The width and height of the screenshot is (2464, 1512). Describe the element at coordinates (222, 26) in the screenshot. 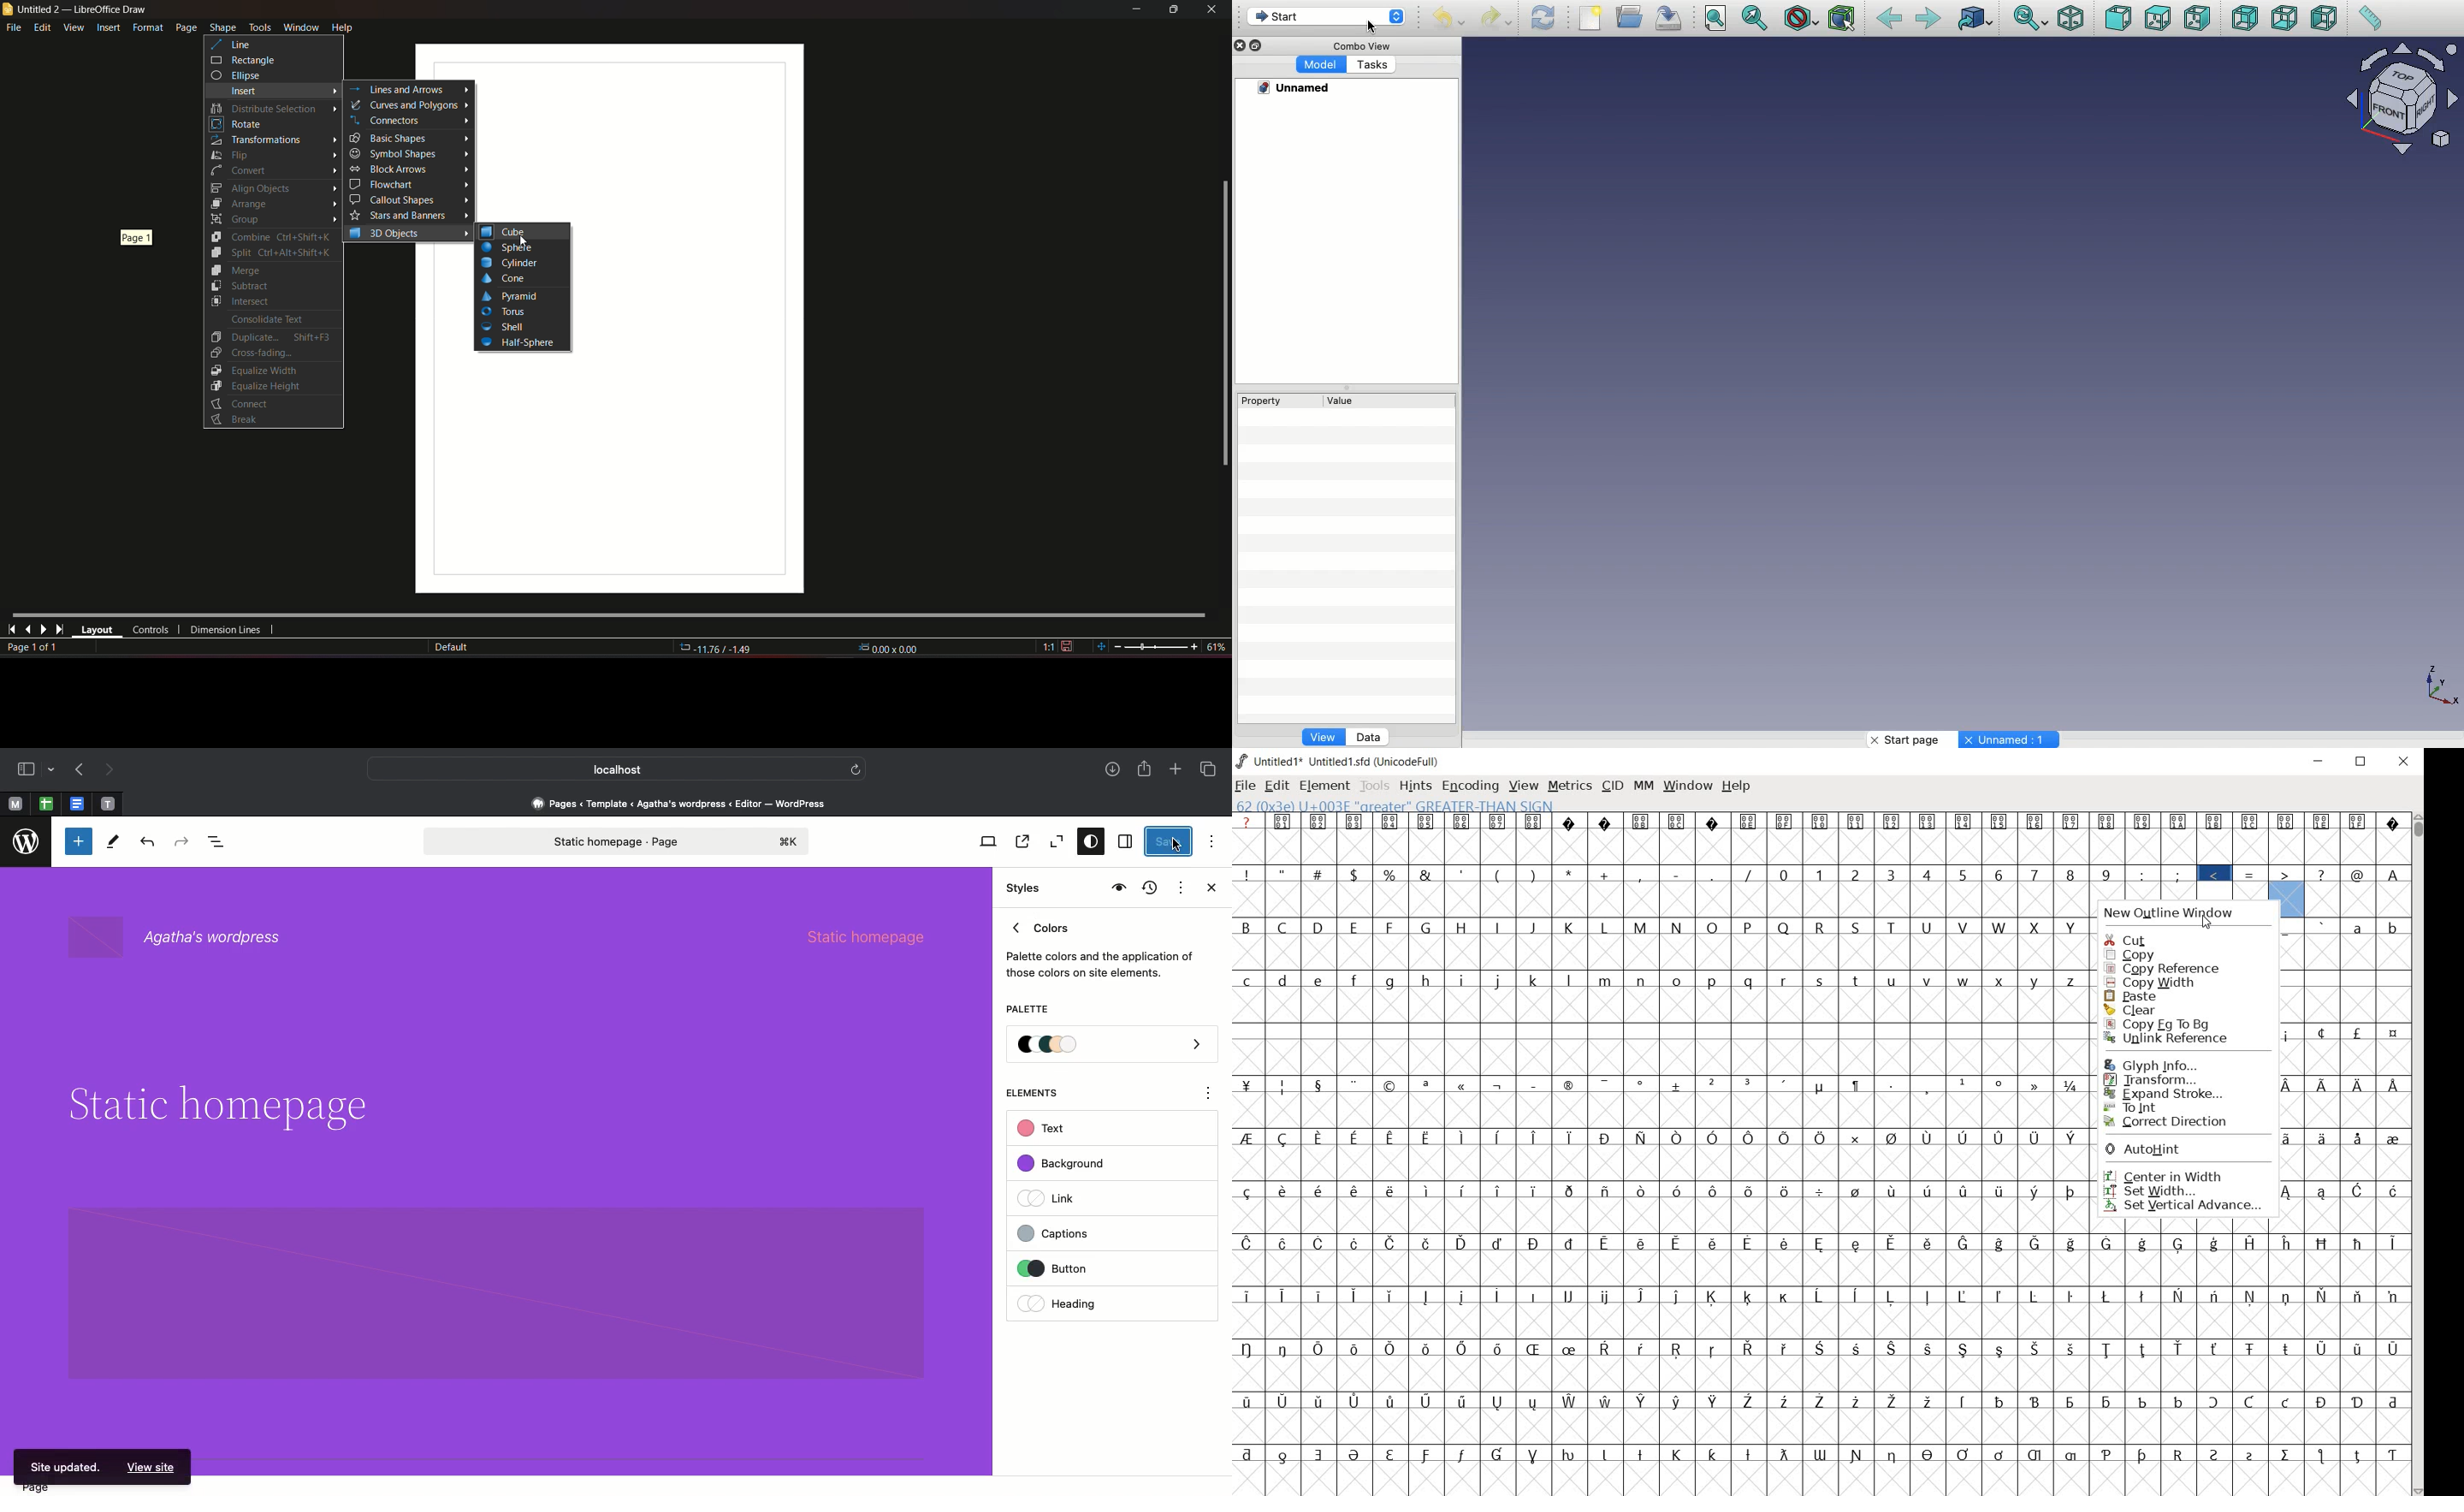

I see `shape` at that location.